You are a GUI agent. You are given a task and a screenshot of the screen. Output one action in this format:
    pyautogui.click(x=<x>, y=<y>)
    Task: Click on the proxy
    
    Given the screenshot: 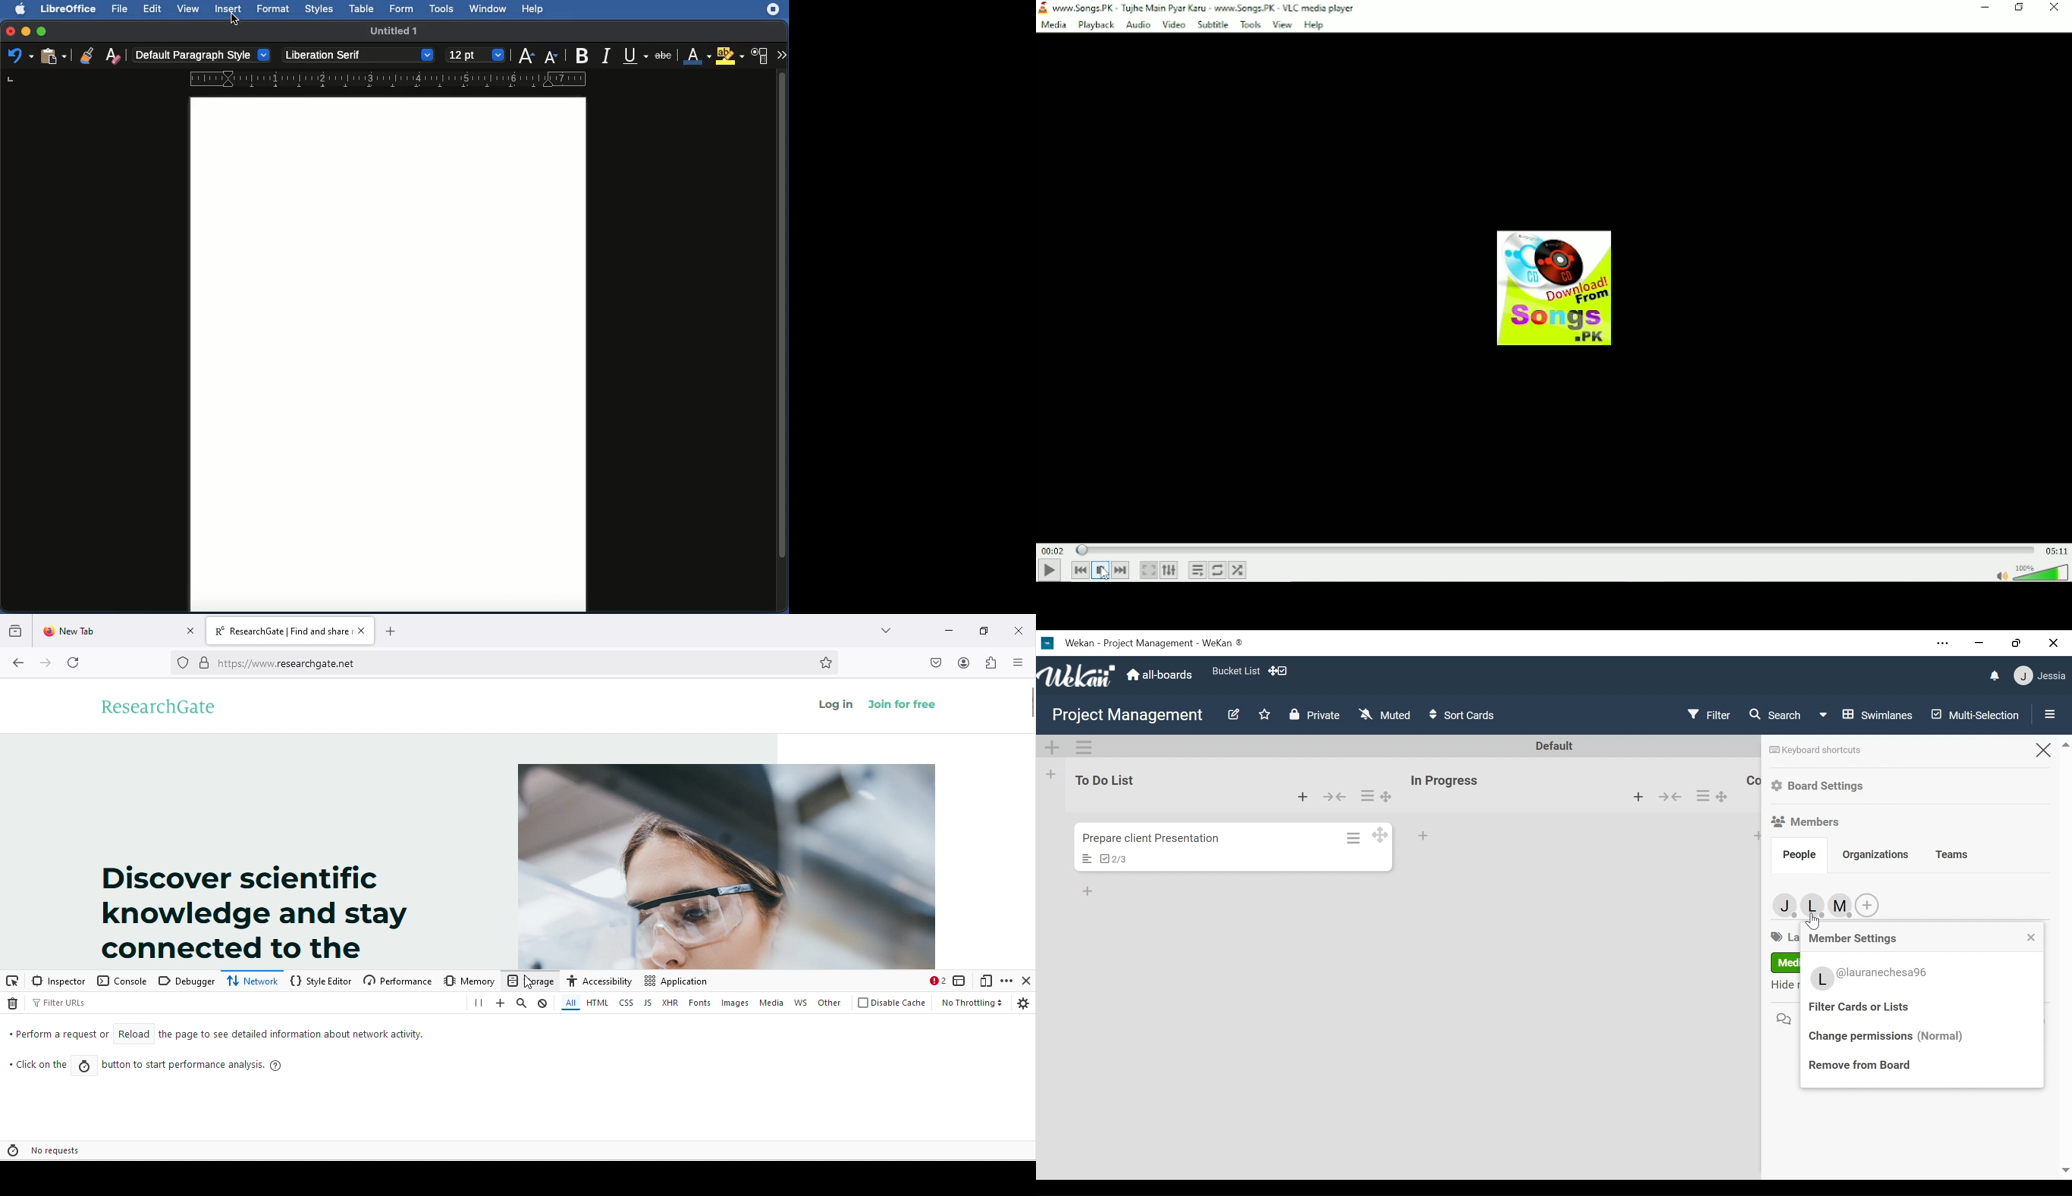 What is the action you would take?
    pyautogui.click(x=181, y=662)
    